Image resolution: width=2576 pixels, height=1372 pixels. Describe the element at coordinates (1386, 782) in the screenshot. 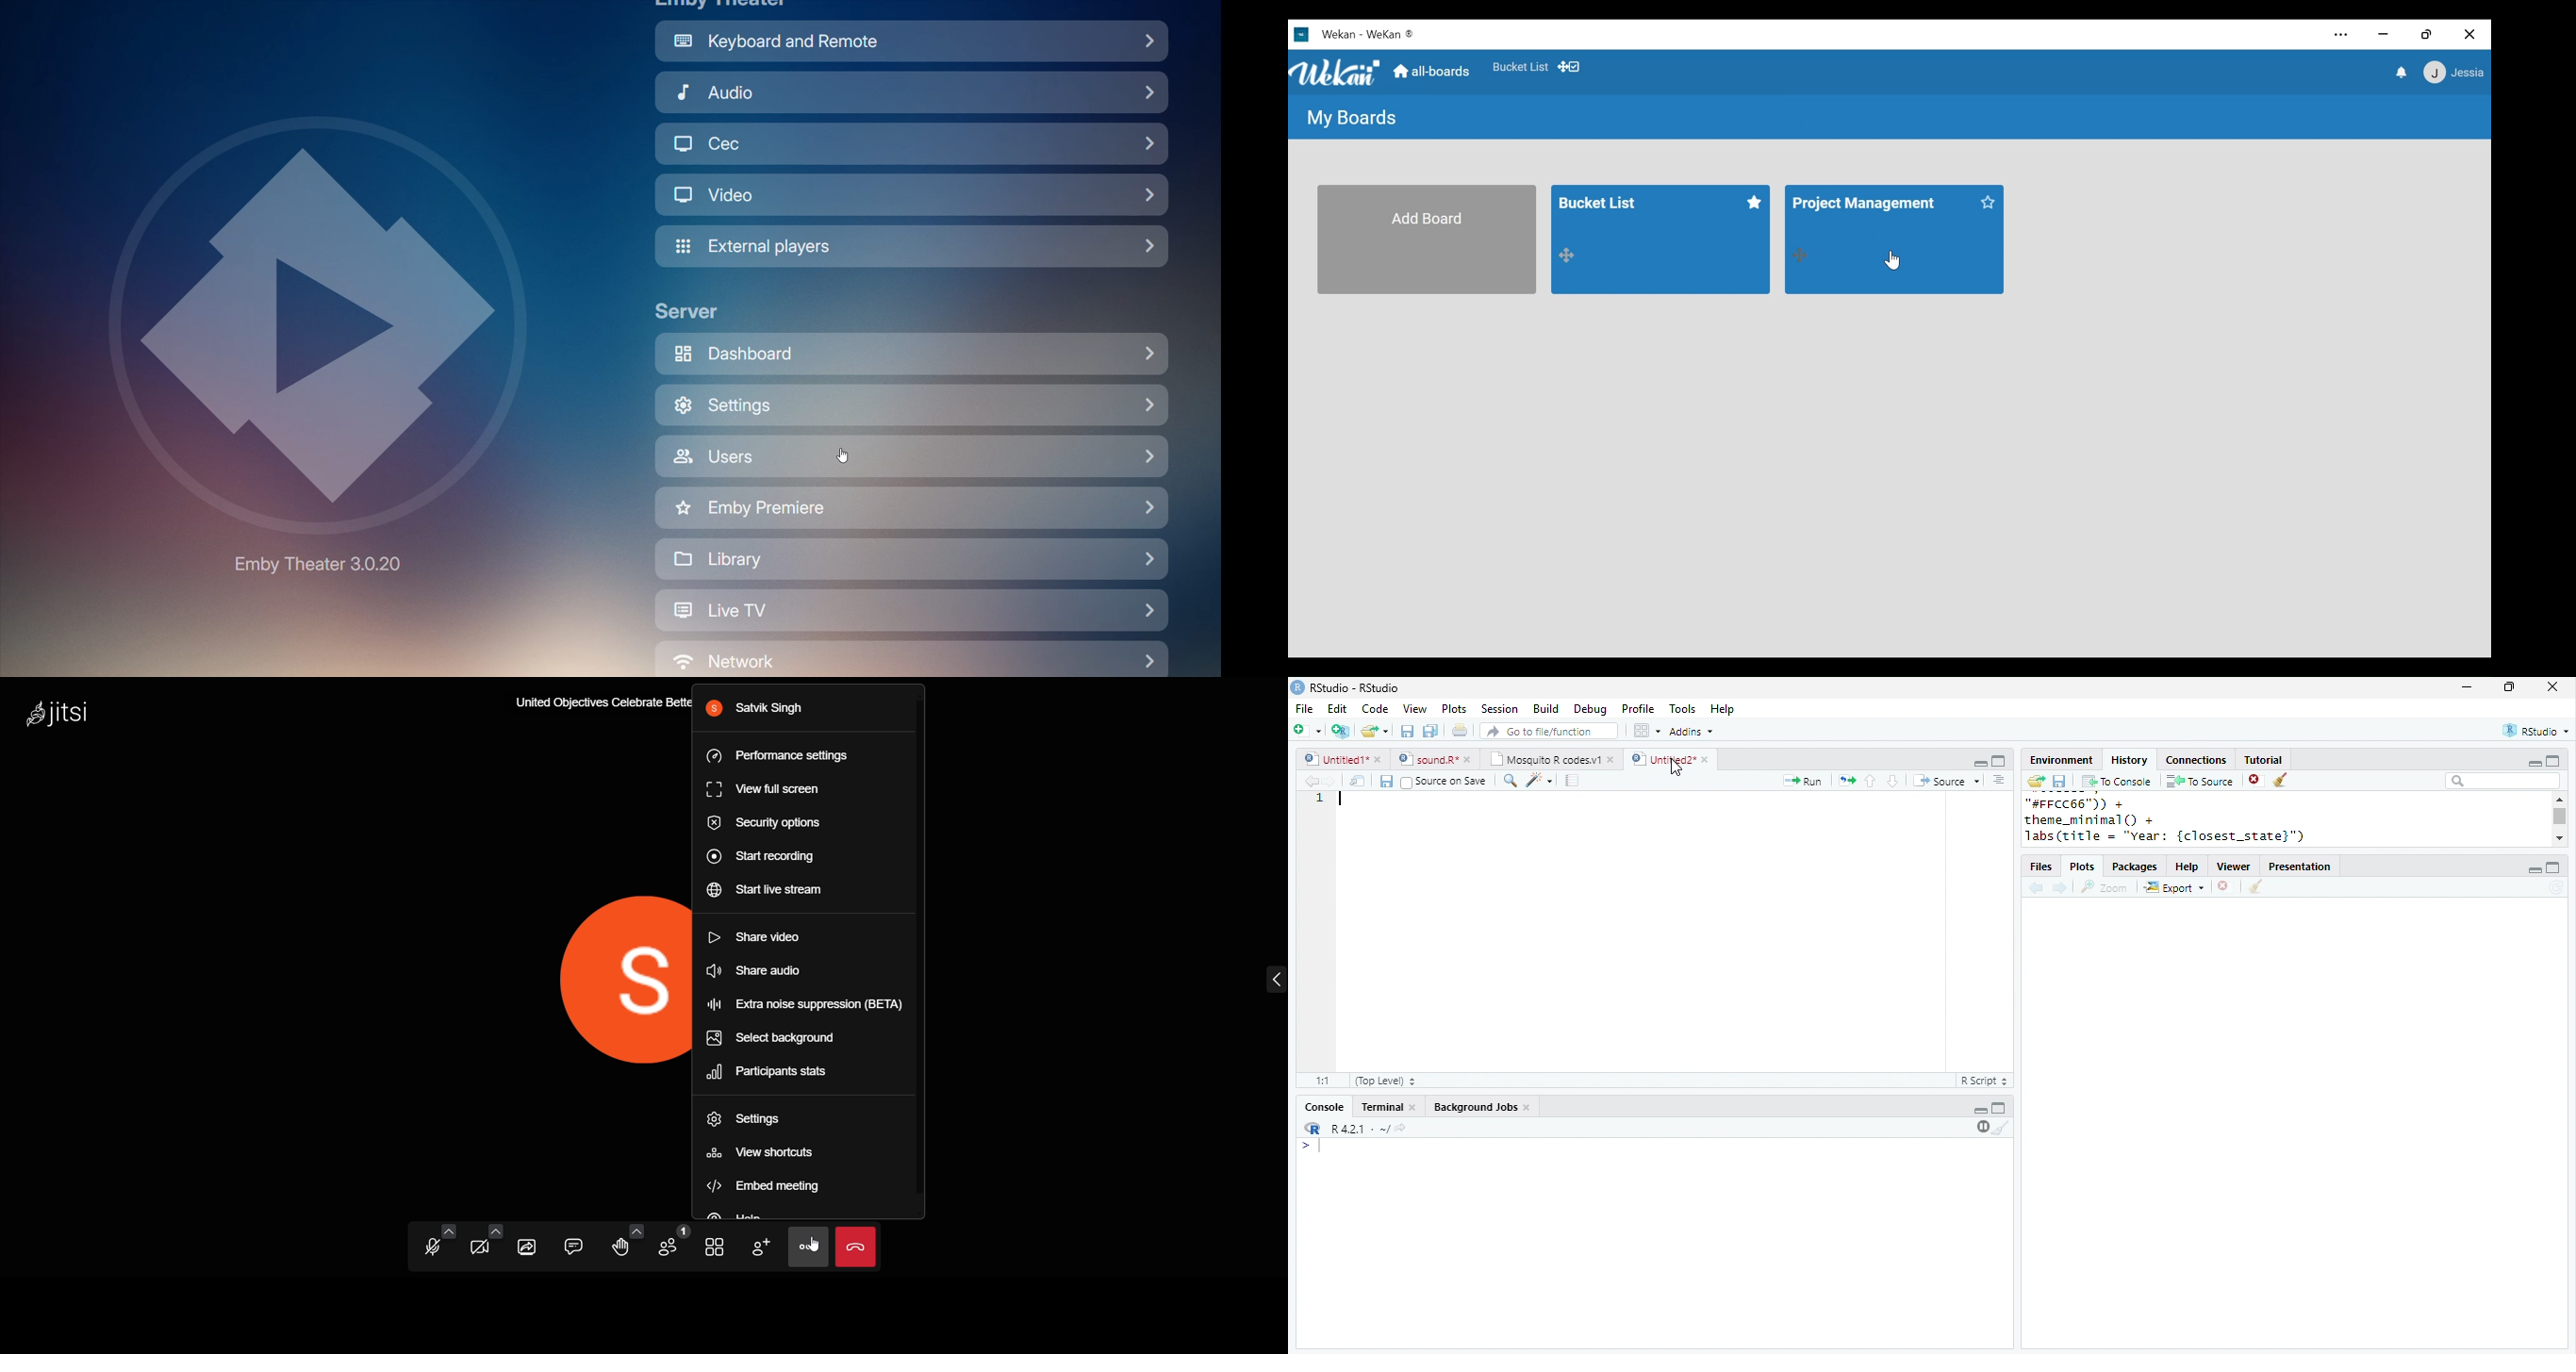

I see `save` at that location.